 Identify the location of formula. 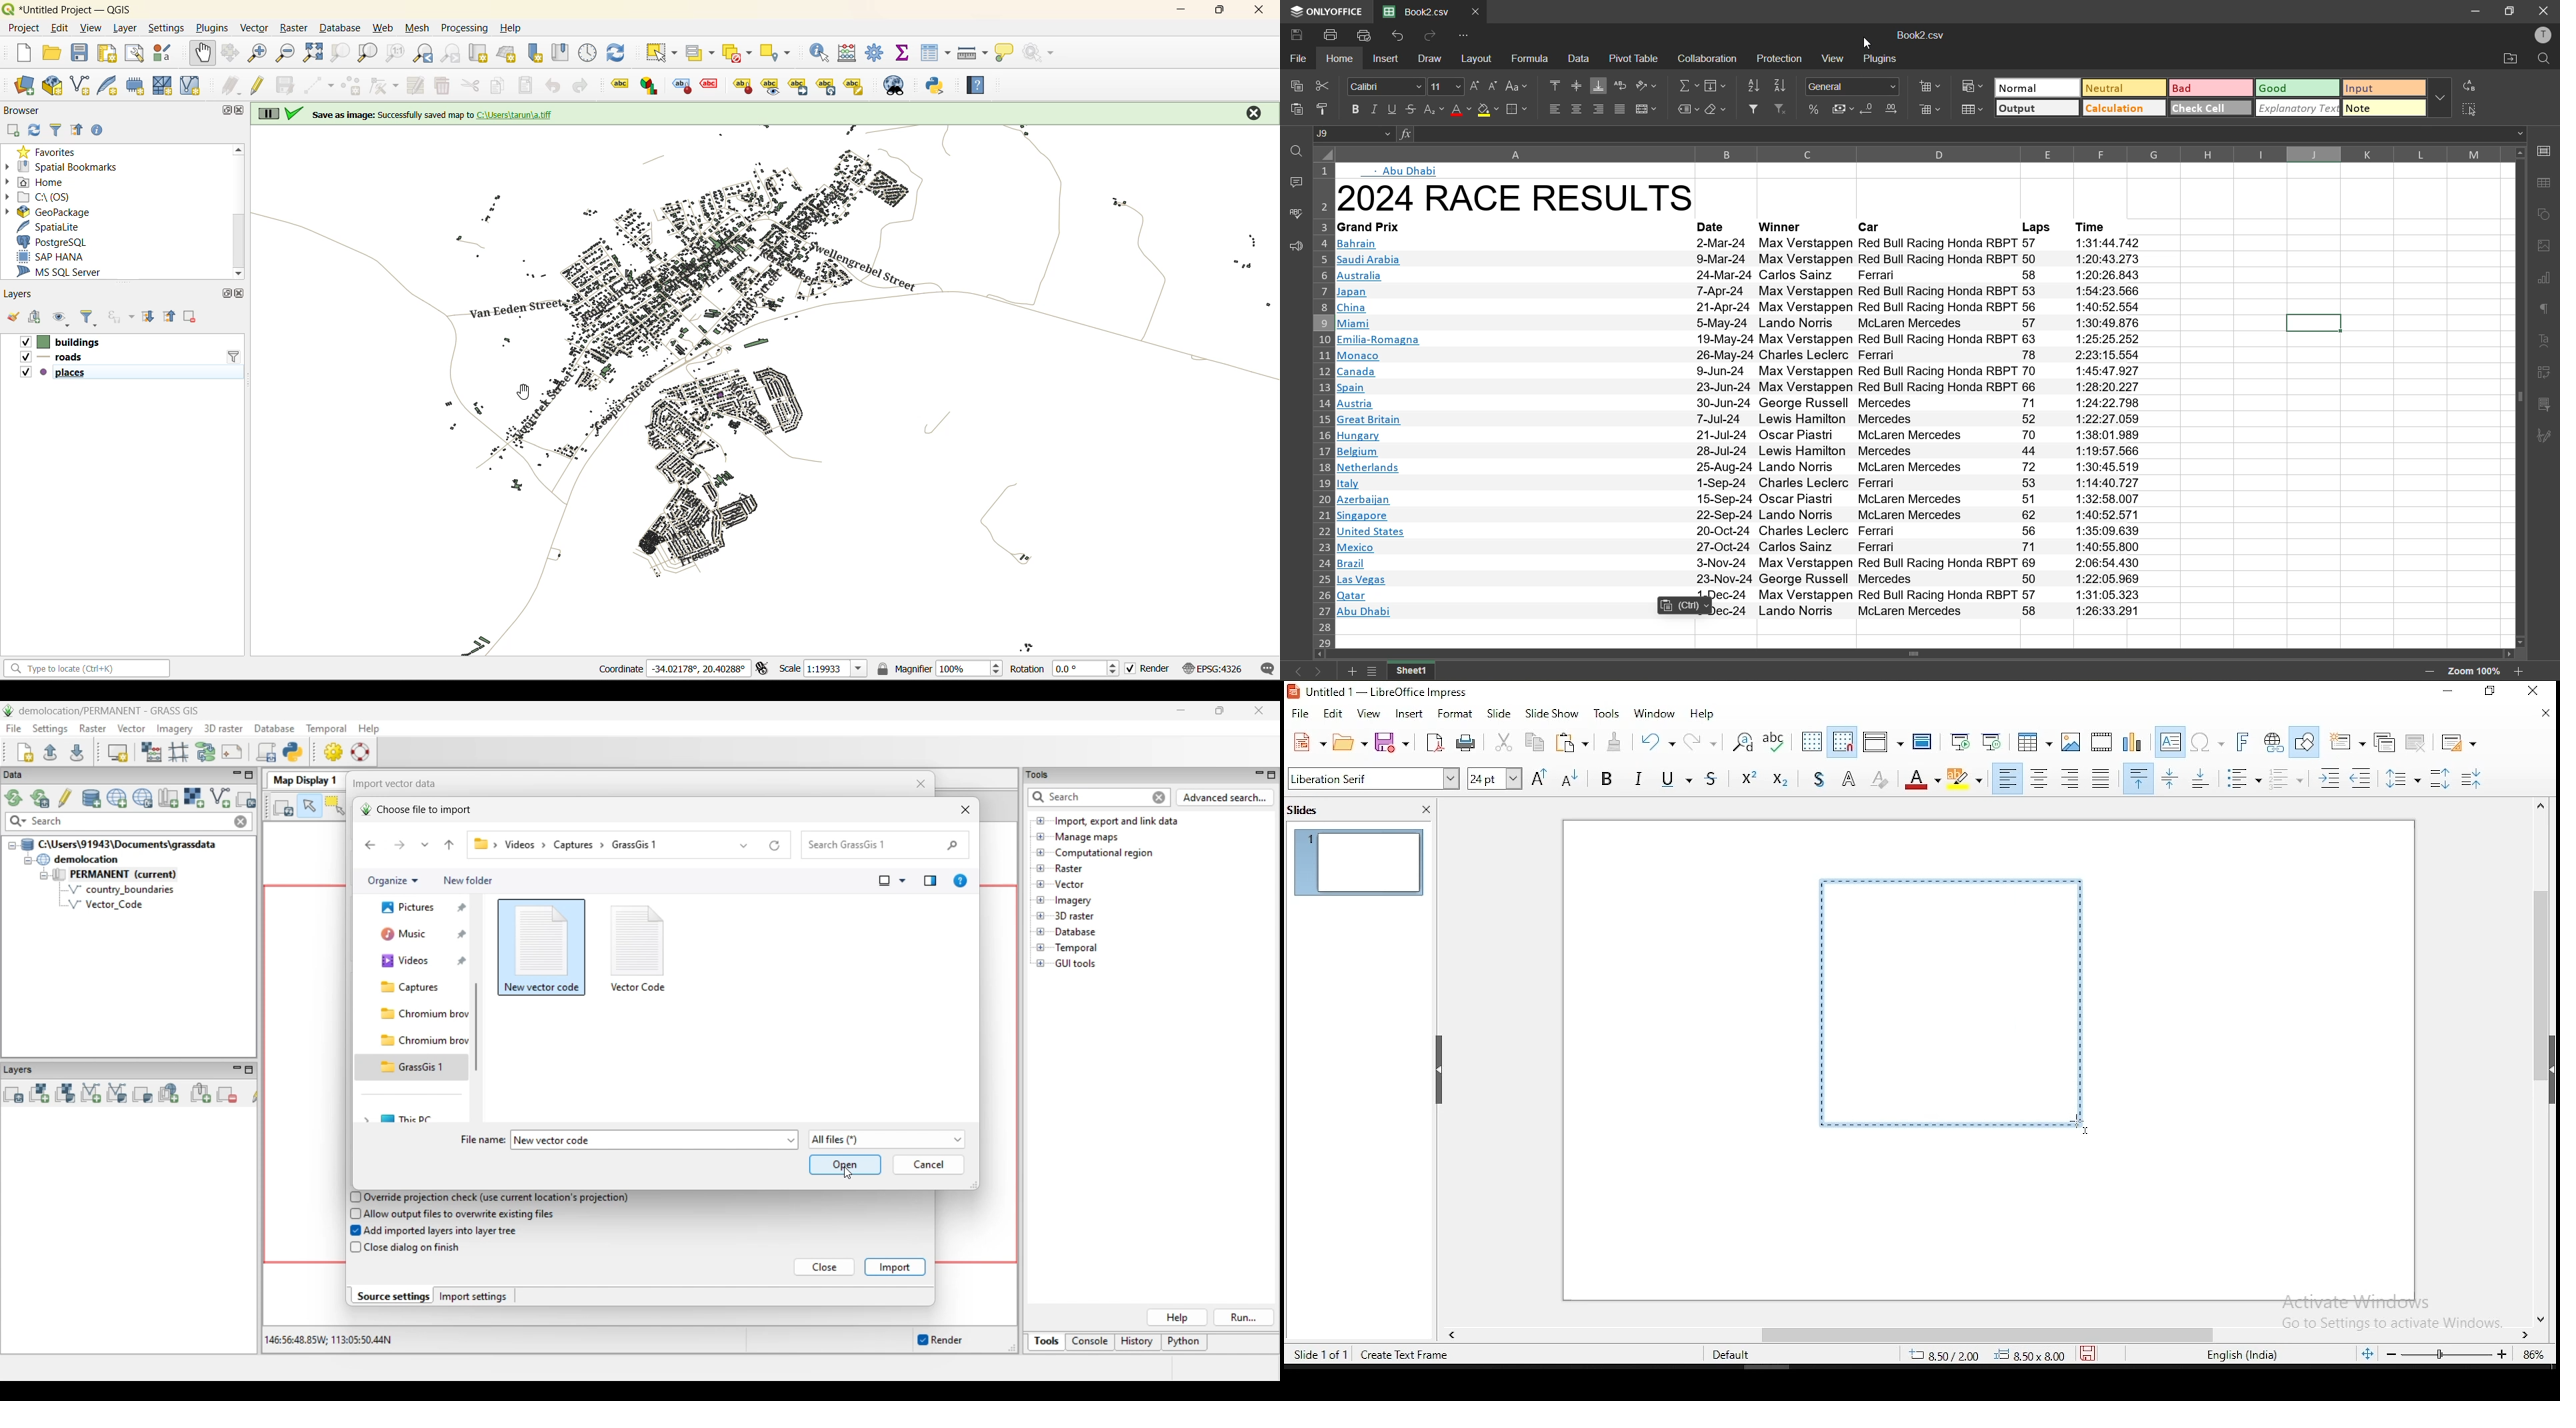
(1533, 59).